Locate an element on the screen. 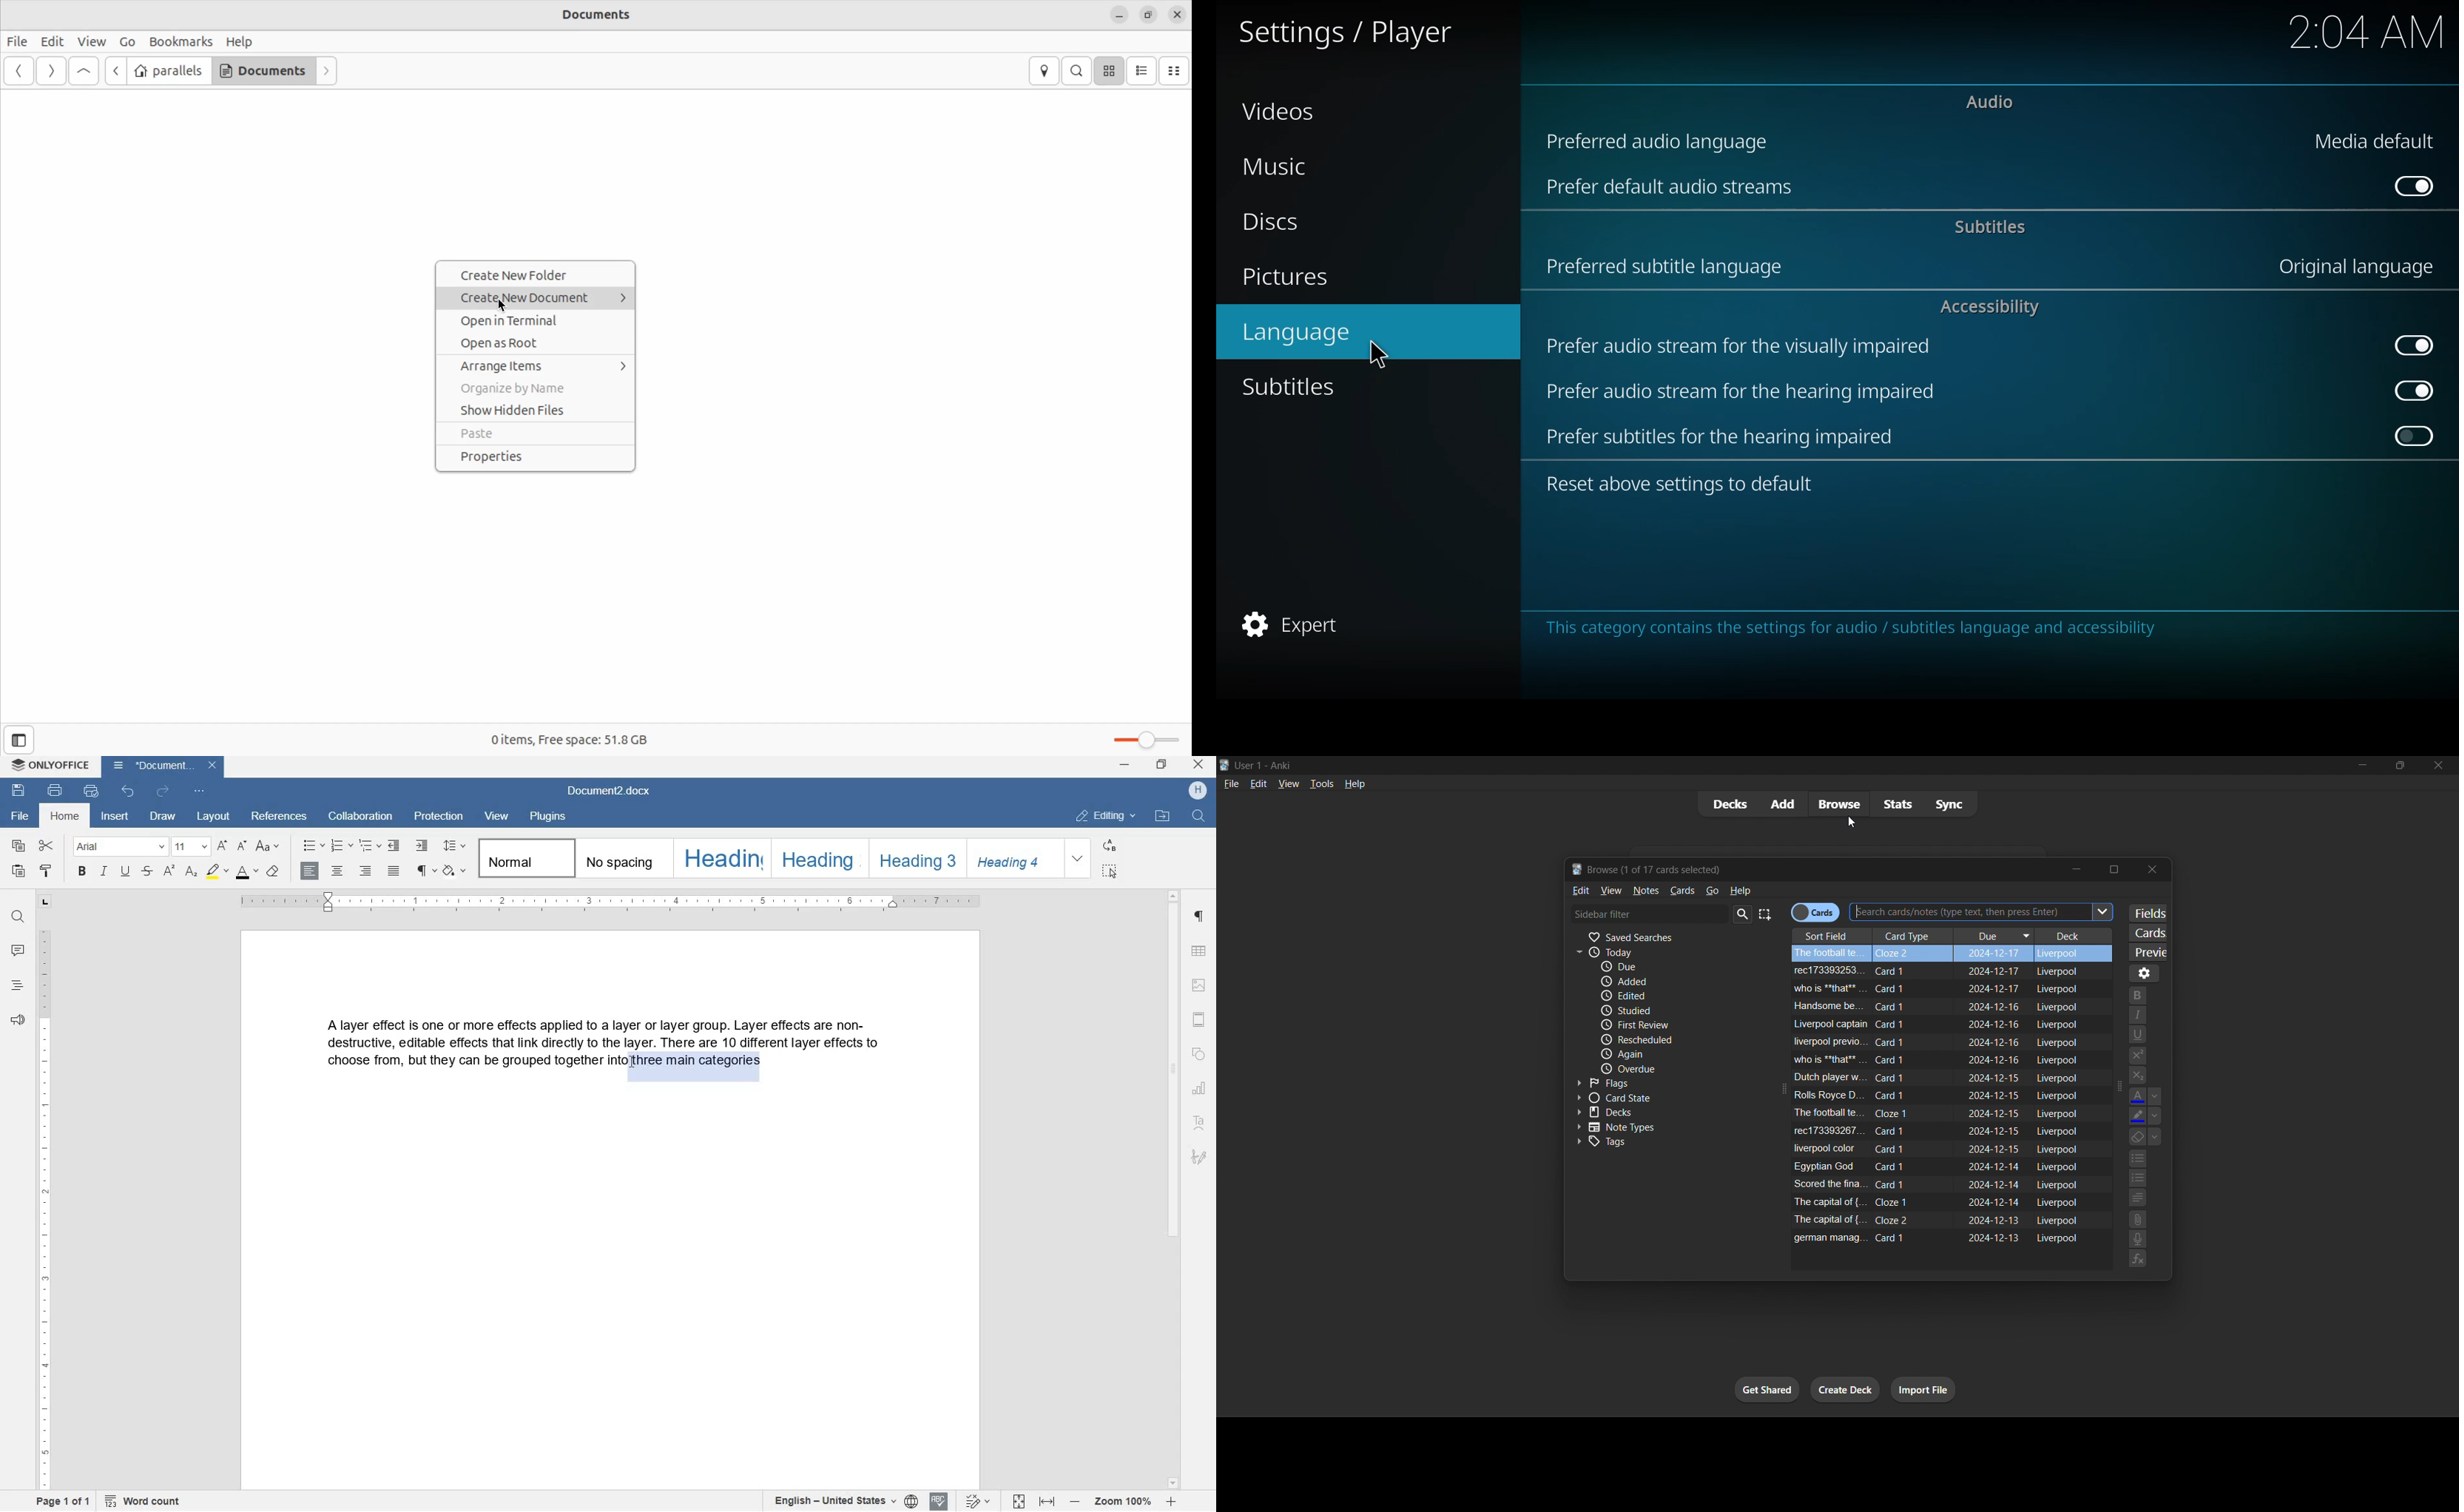  text art is located at coordinates (1202, 1125).